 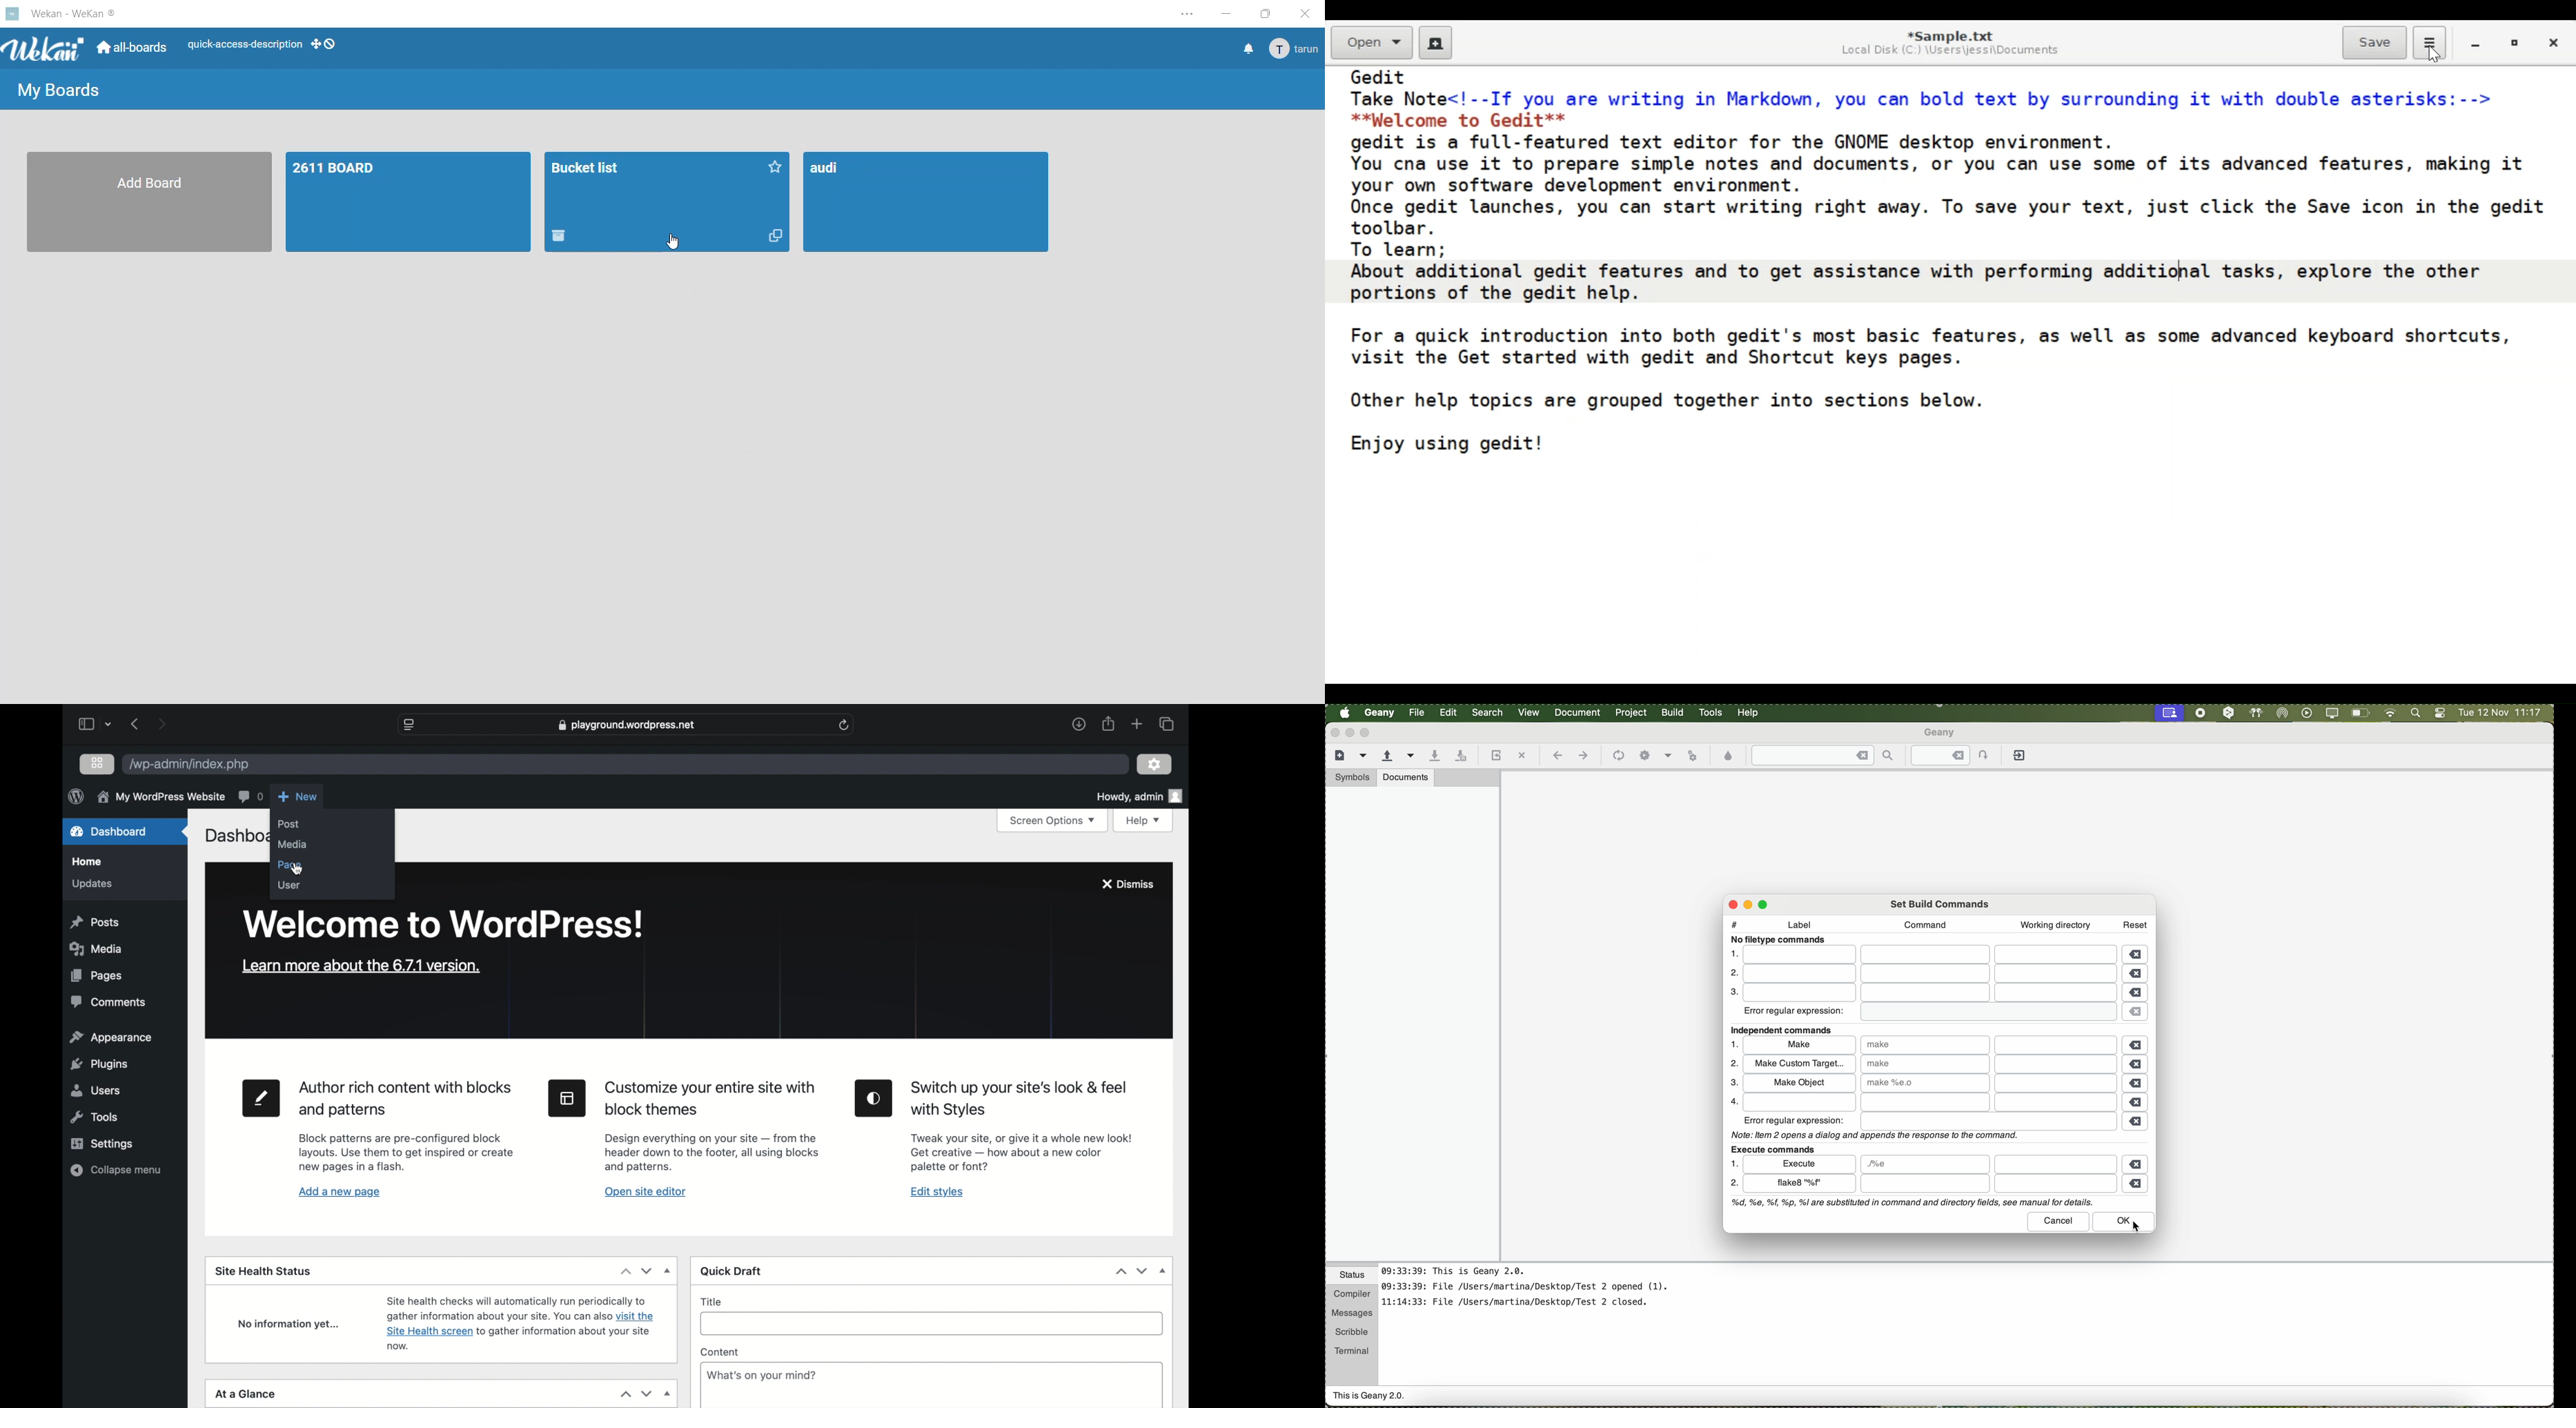 What do you see at coordinates (1617, 756) in the screenshot?
I see `icon` at bounding box center [1617, 756].